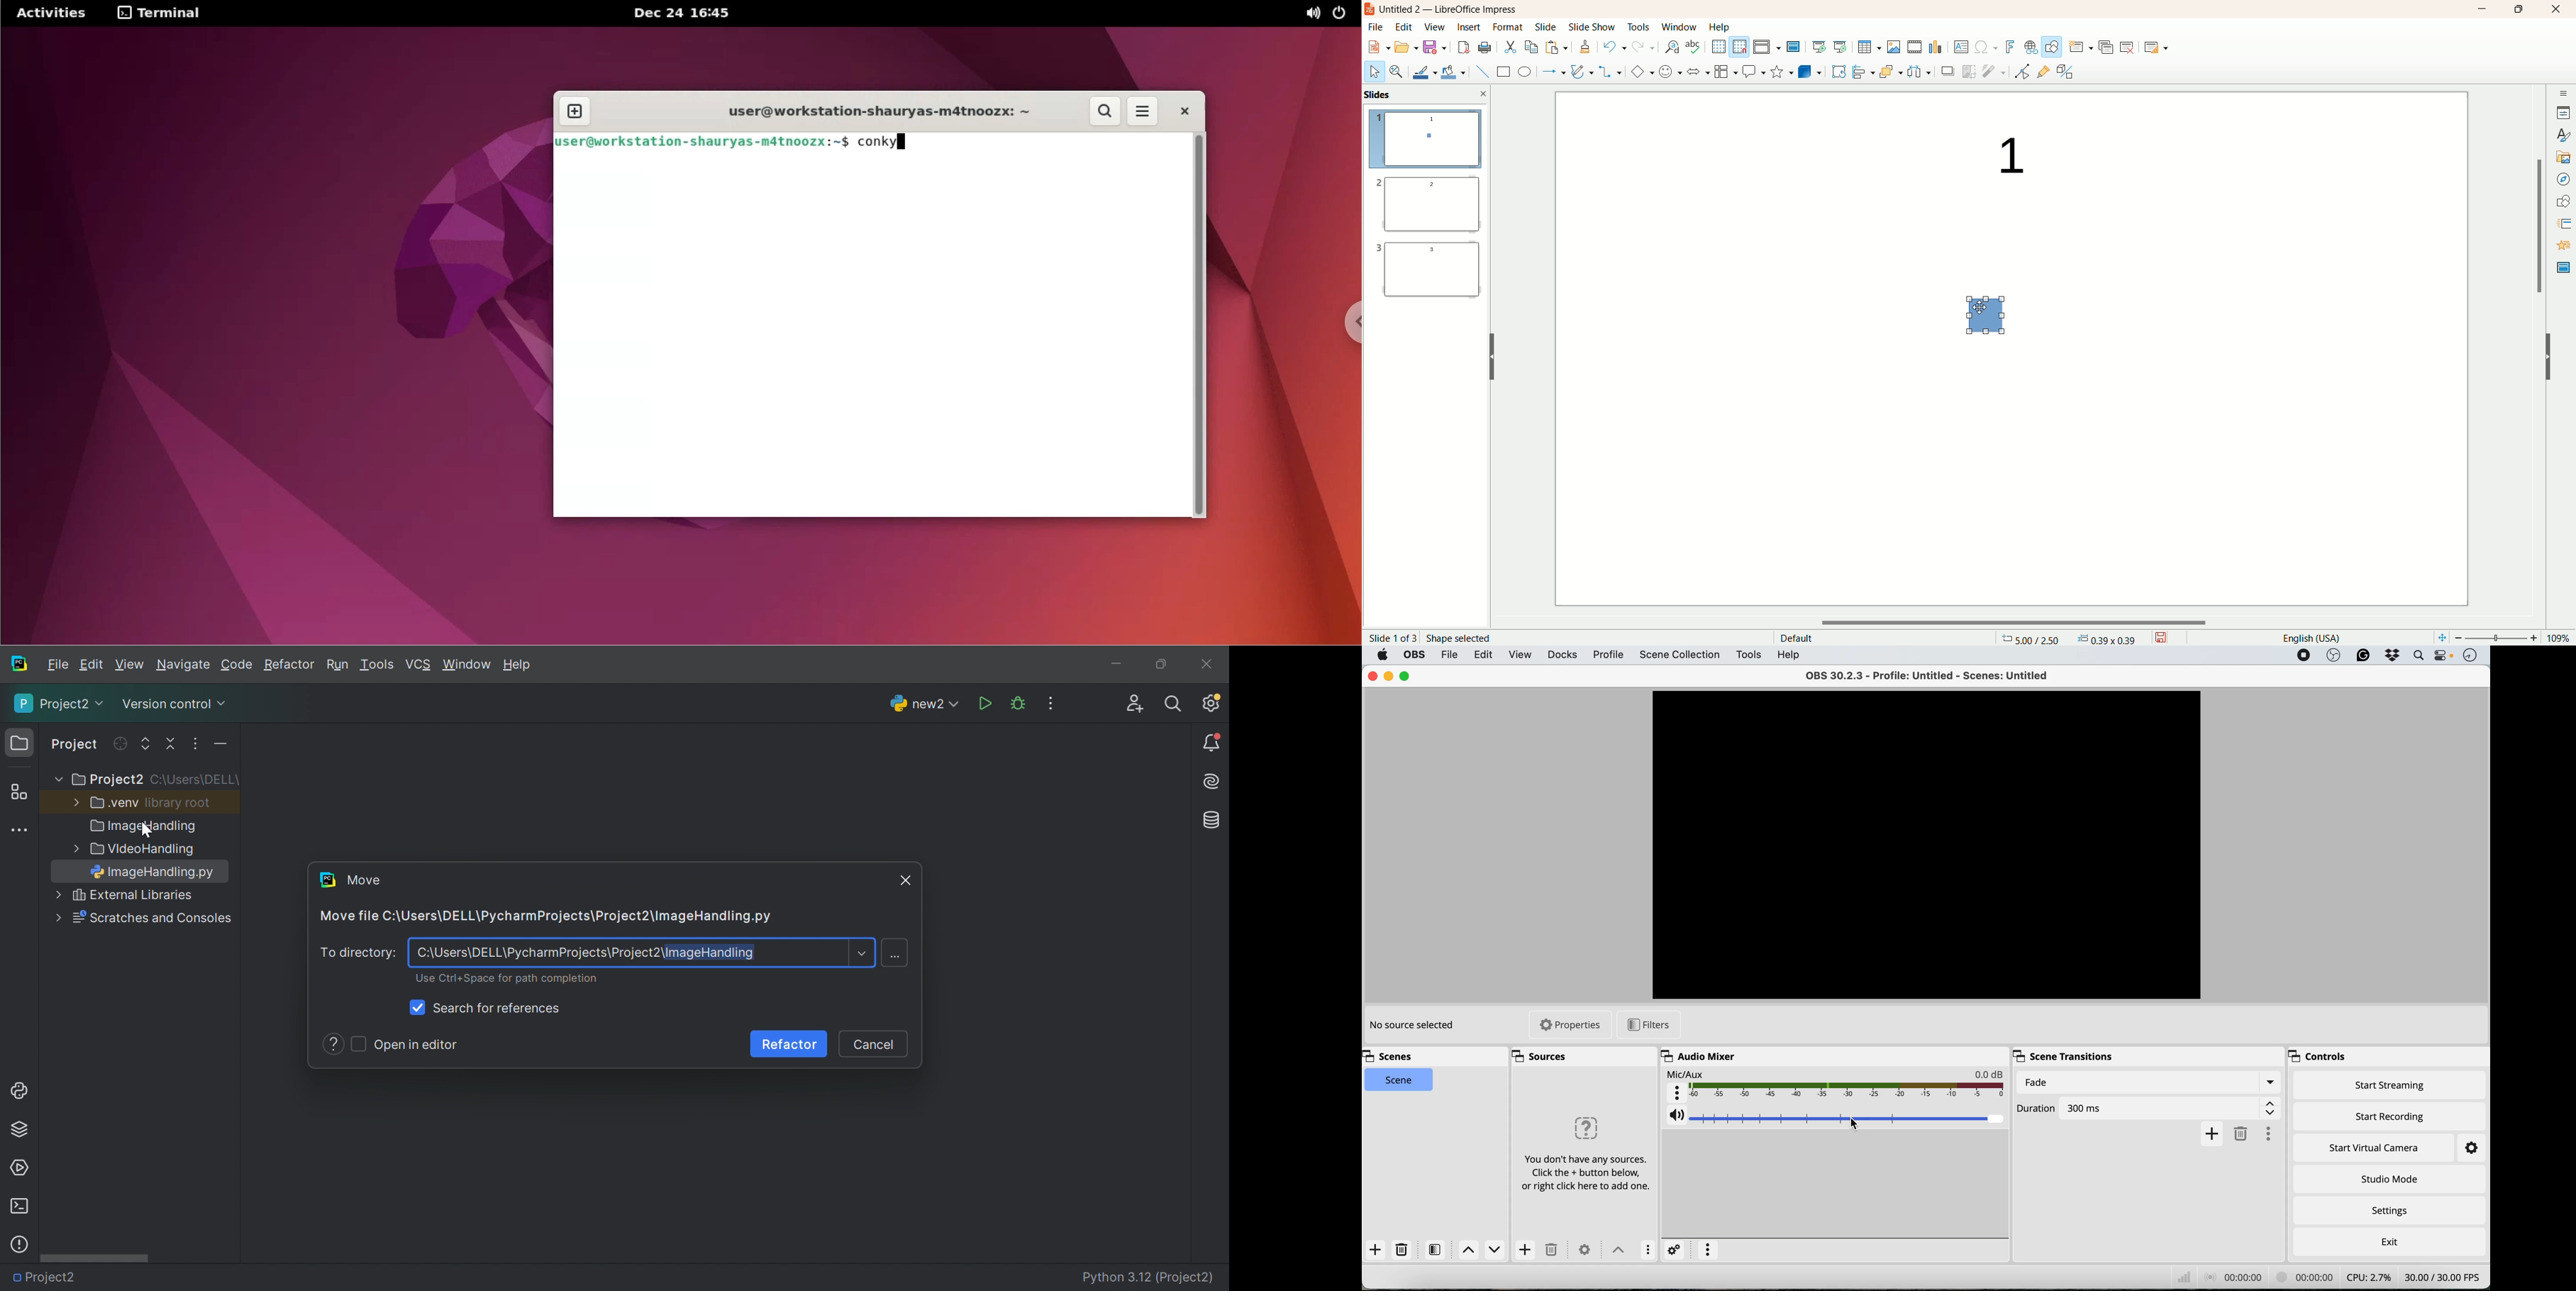  I want to click on settings, so click(1583, 1251).